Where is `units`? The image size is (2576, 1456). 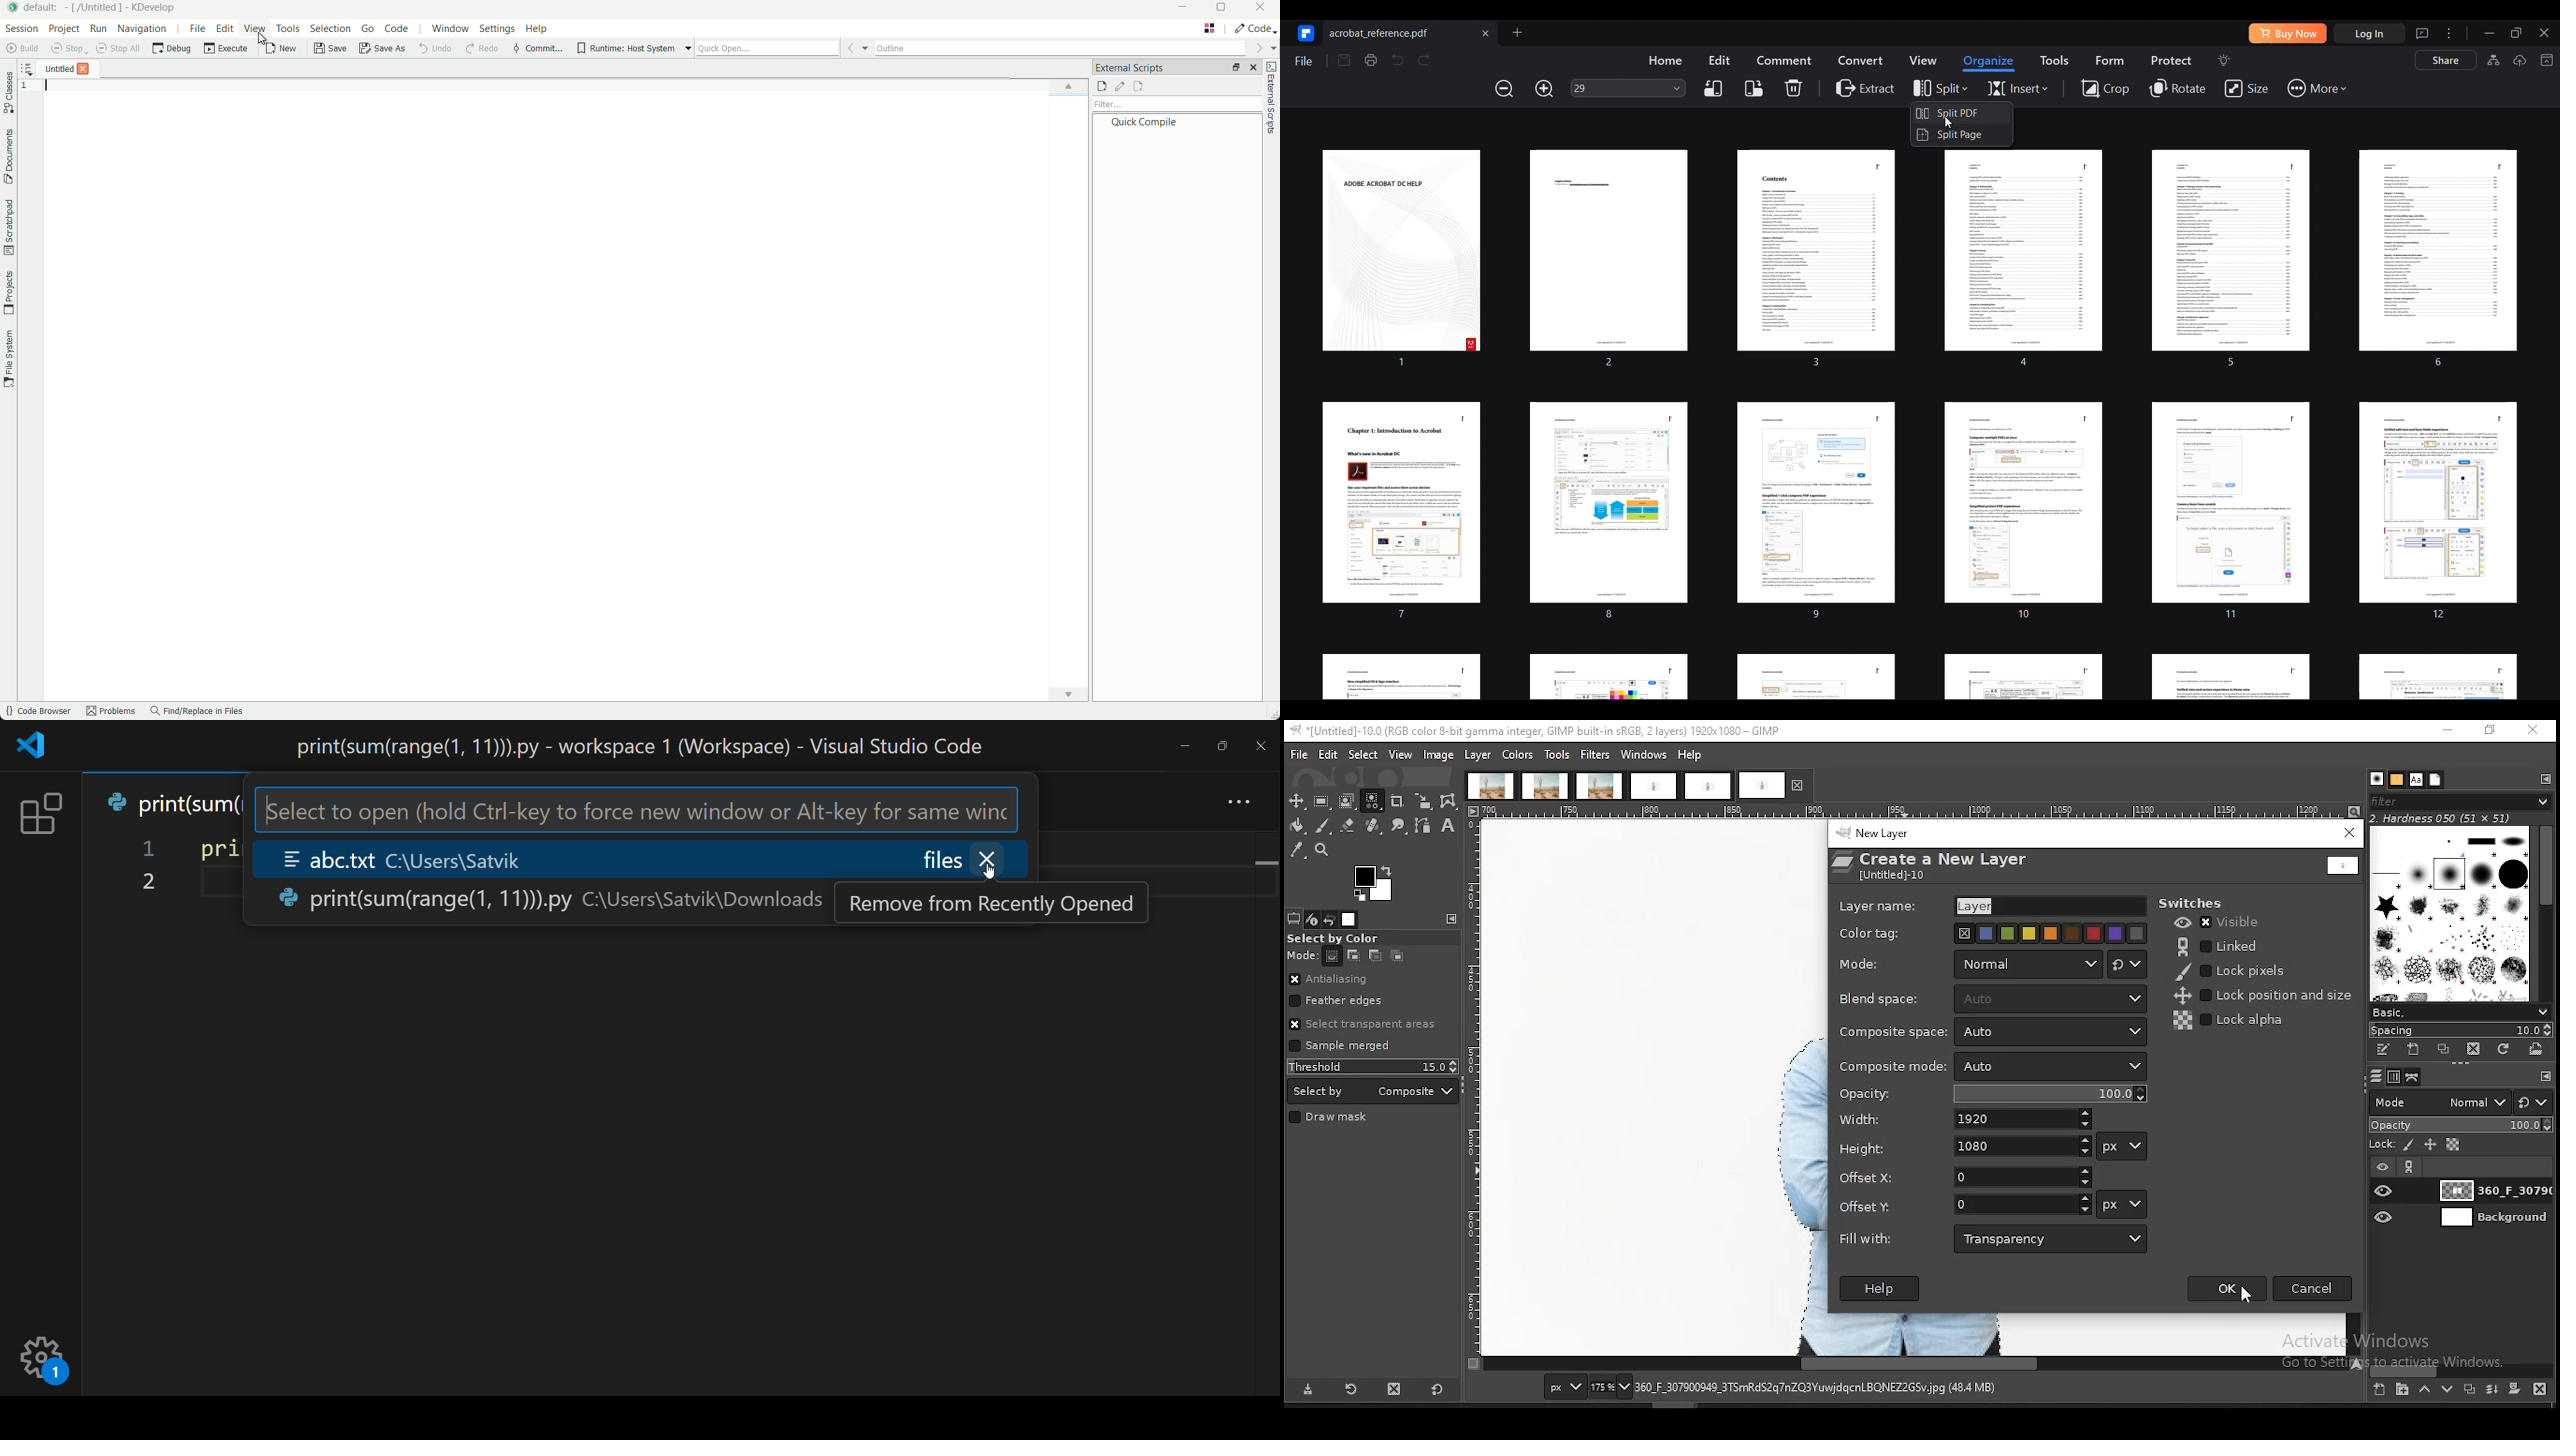 units is located at coordinates (1564, 1387).